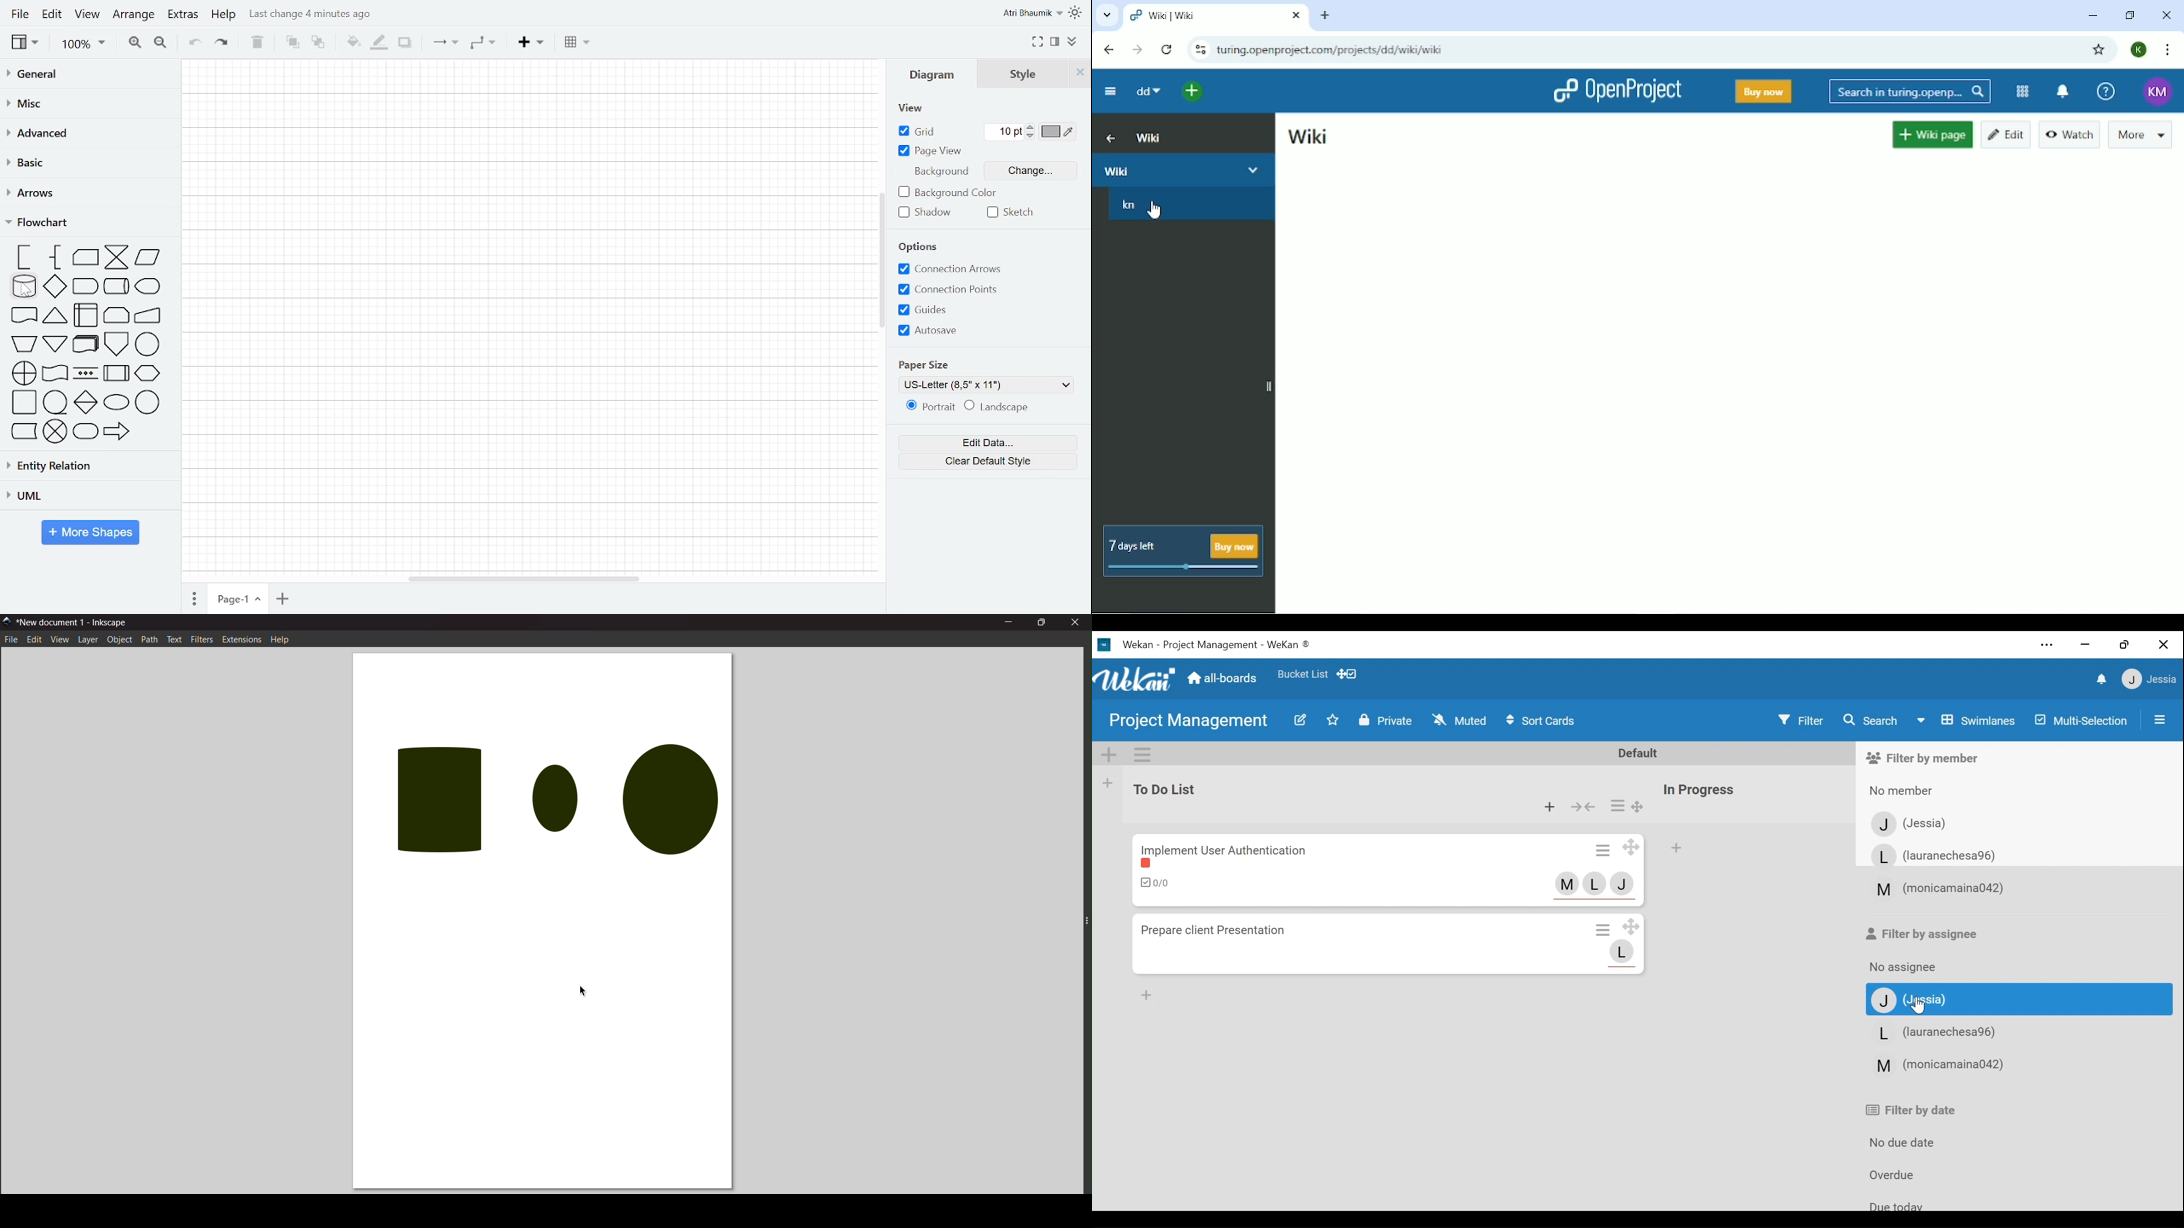 Image resolution: width=2184 pixels, height=1232 pixels. What do you see at coordinates (924, 212) in the screenshot?
I see `Shadow` at bounding box center [924, 212].